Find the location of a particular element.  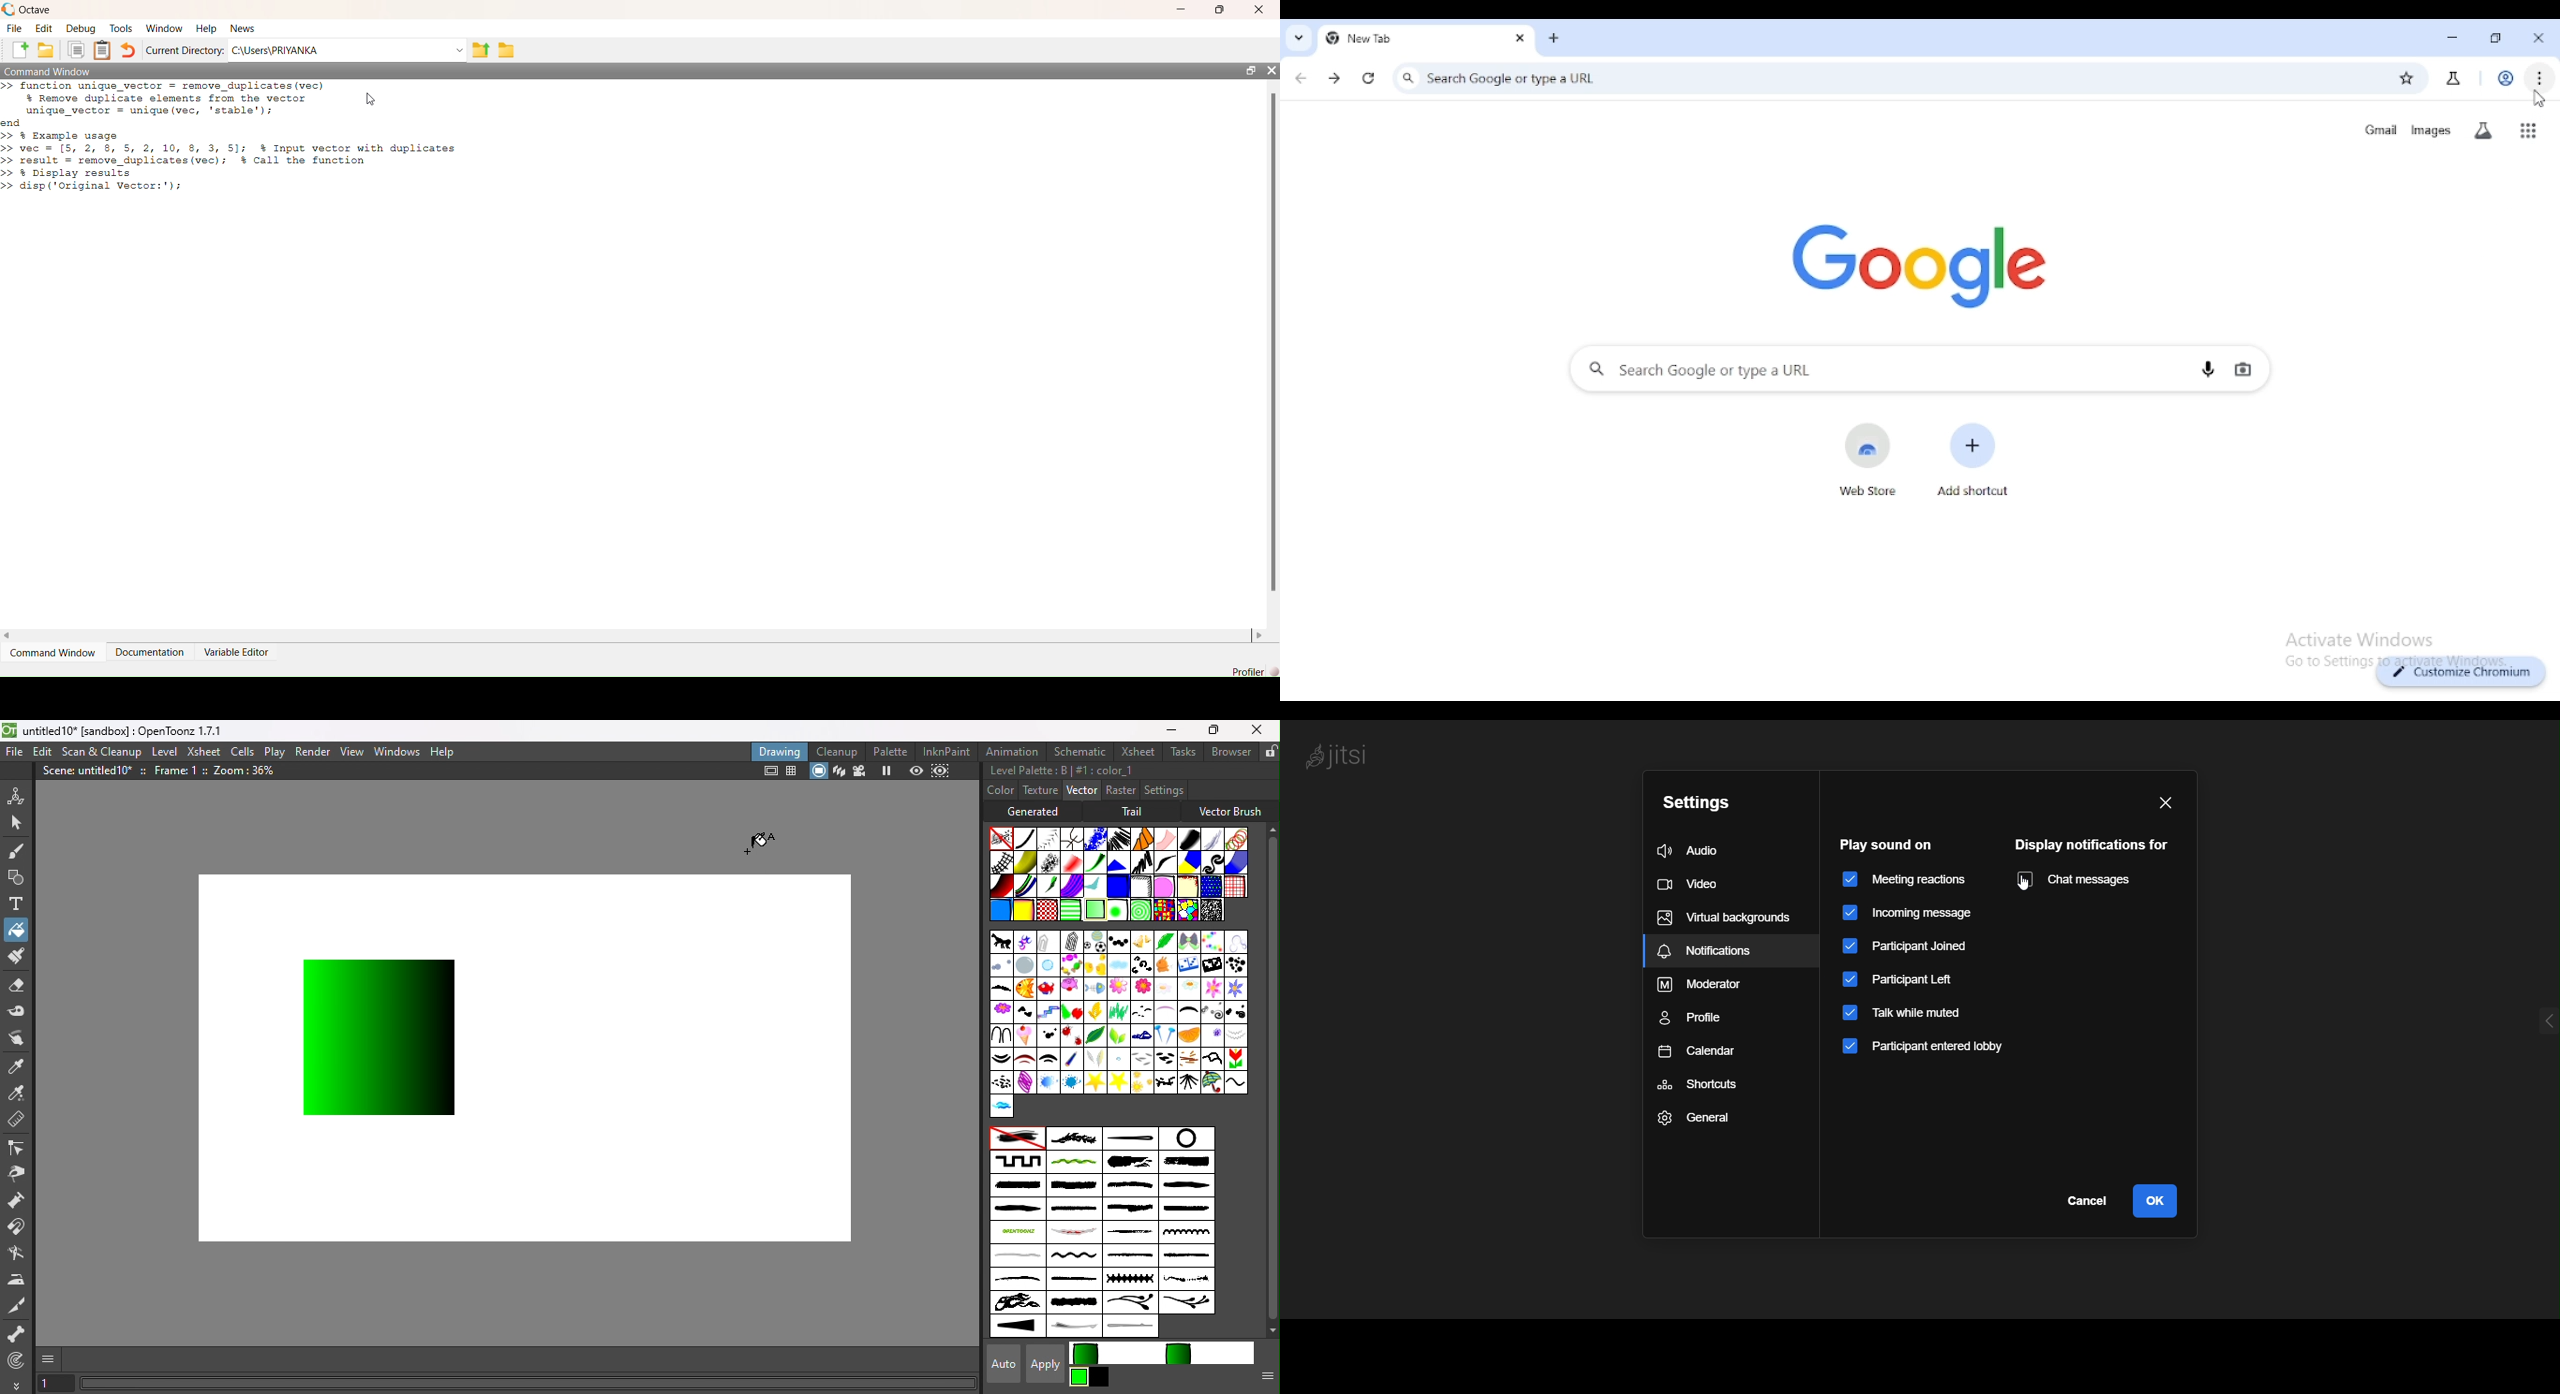

return to previous style is located at coordinates (1207, 1353).